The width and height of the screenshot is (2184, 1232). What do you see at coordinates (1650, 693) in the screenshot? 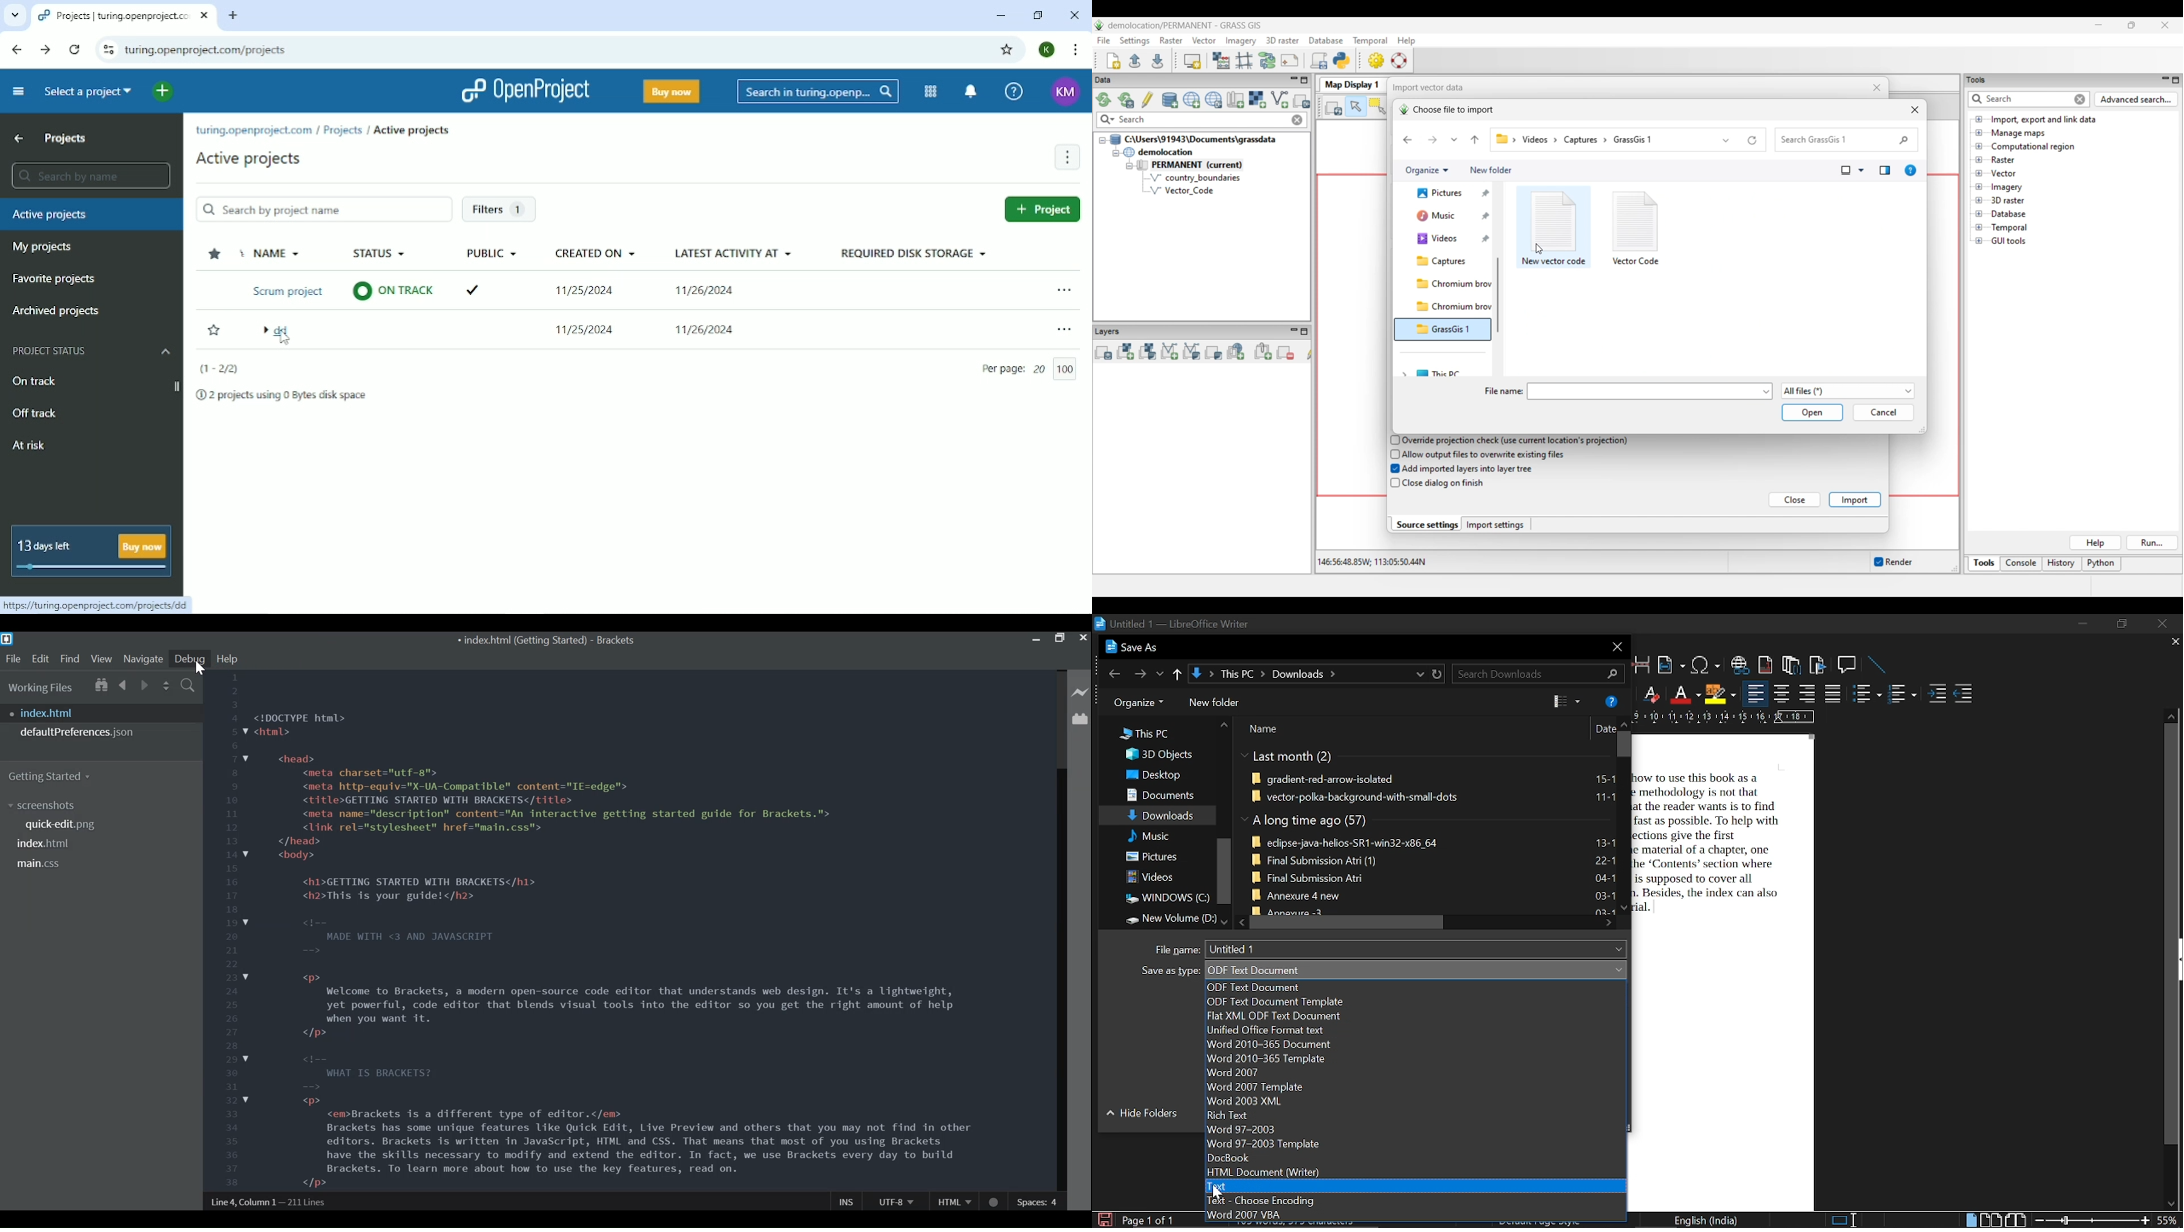
I see `eraser` at bounding box center [1650, 693].